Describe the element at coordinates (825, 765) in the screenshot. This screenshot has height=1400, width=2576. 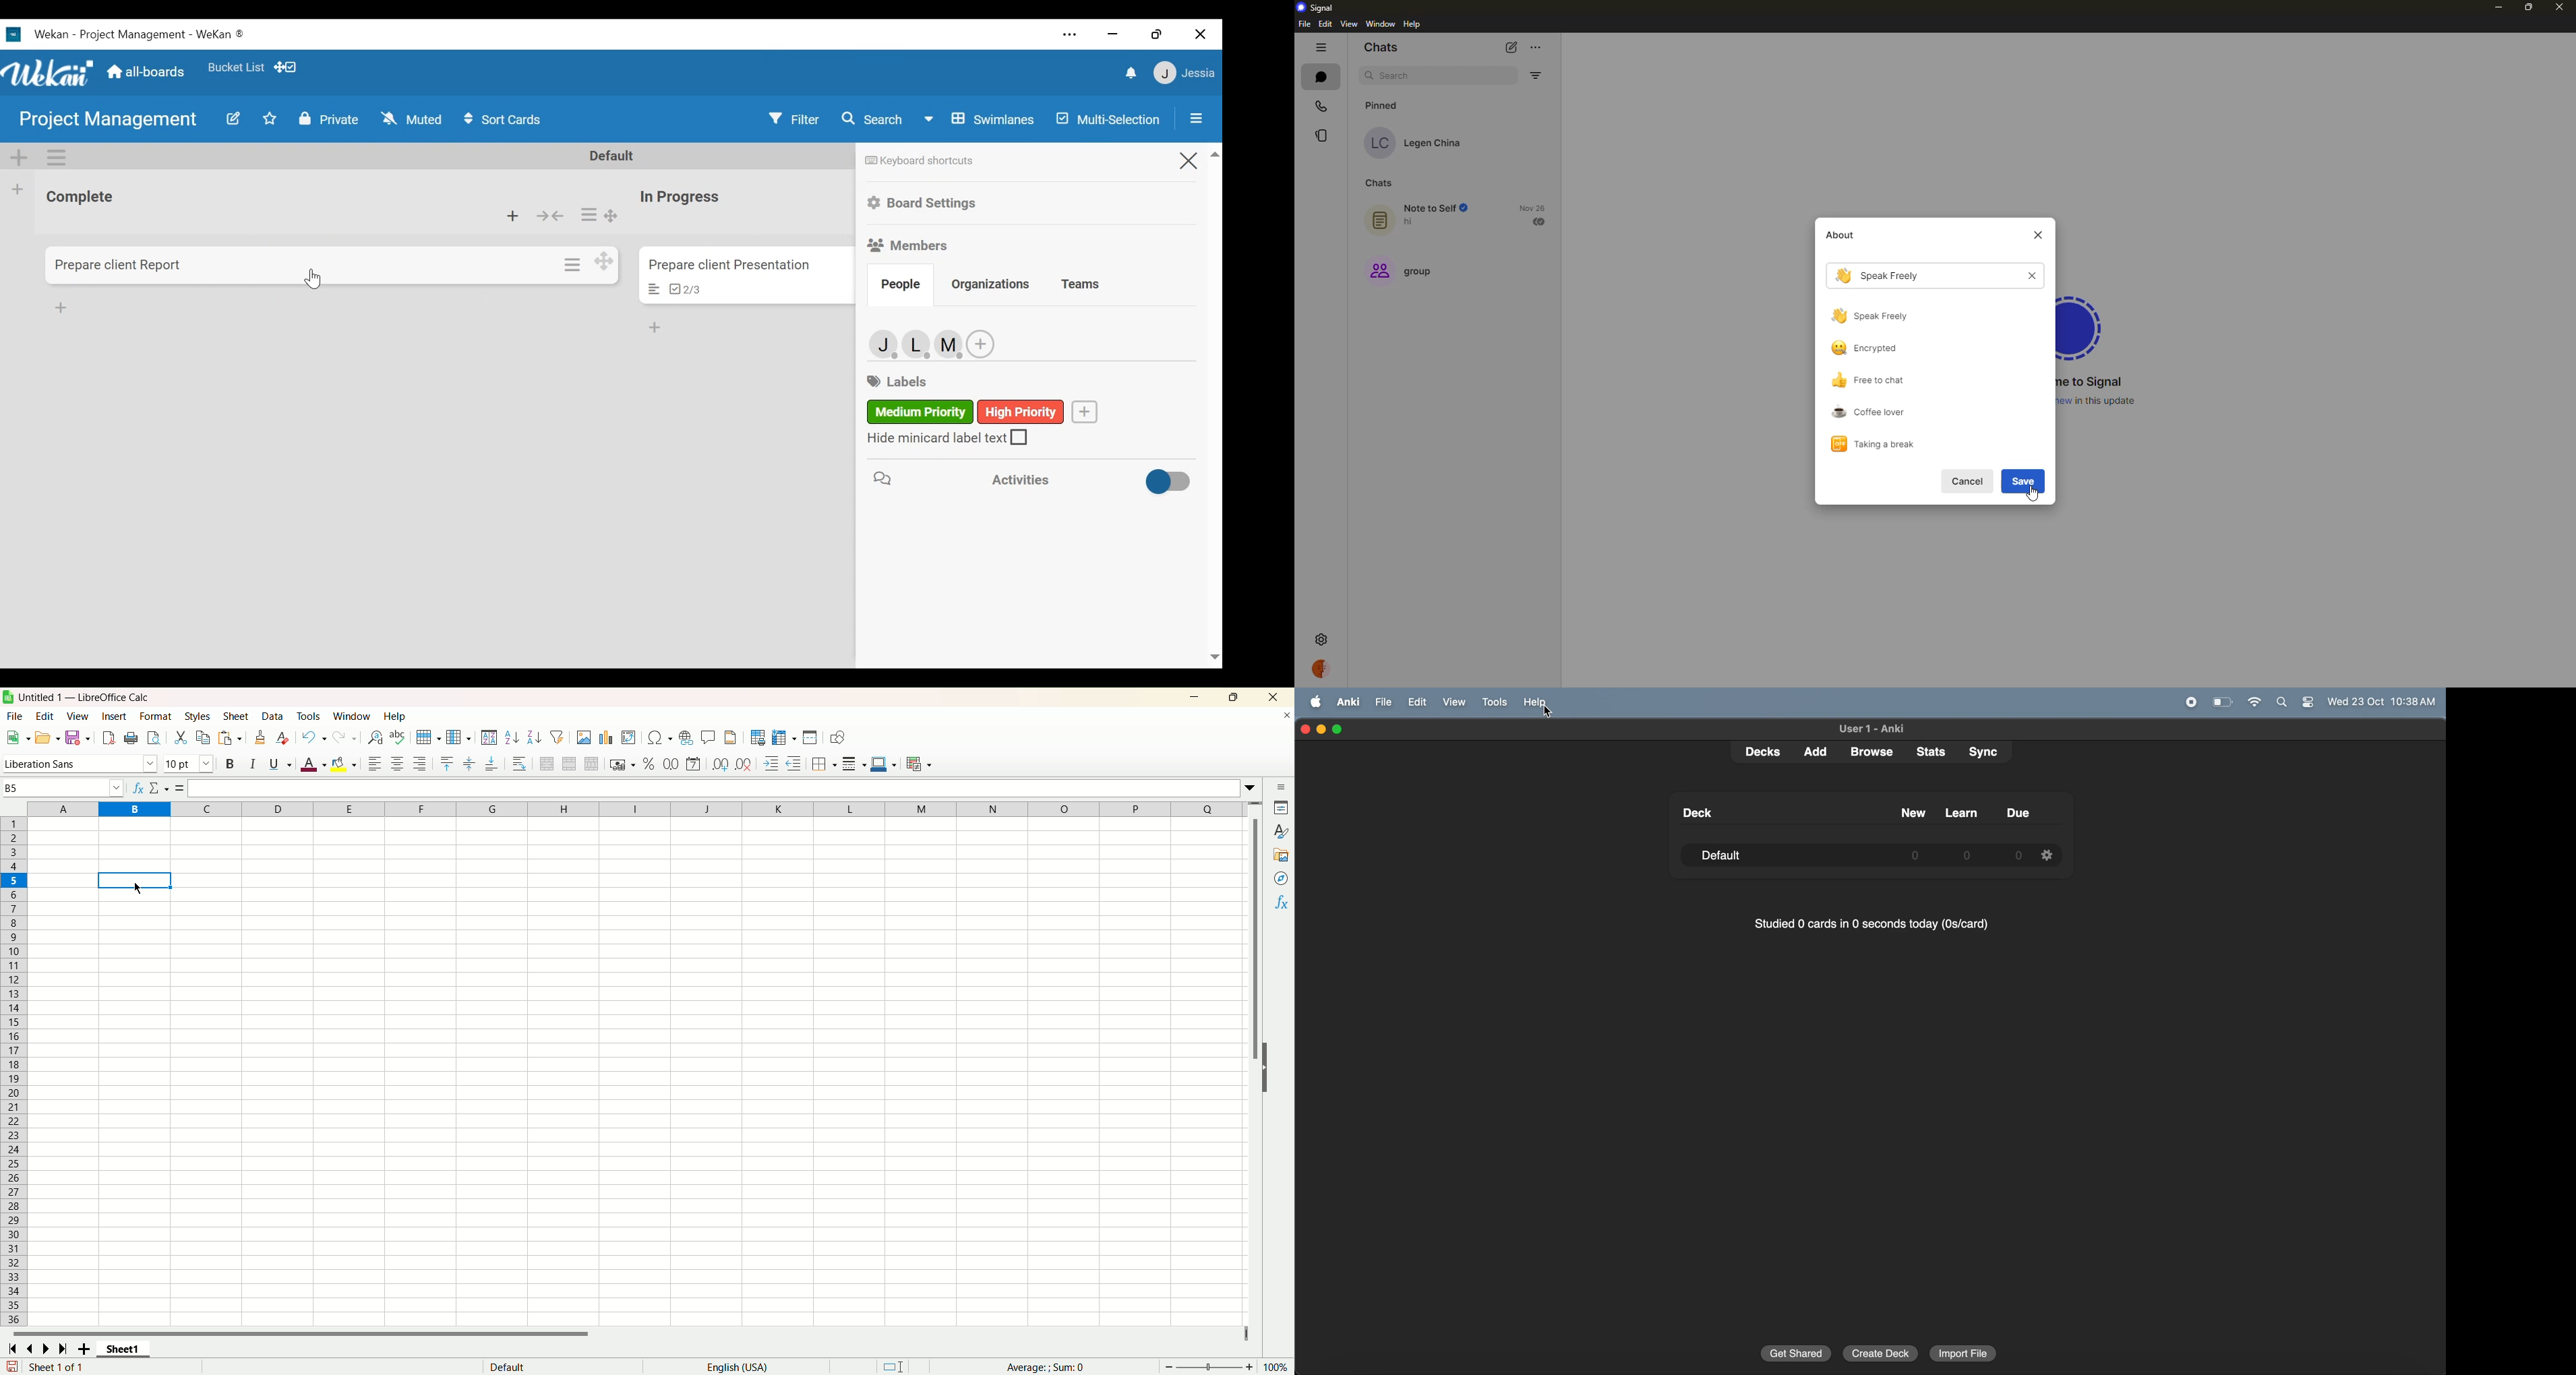
I see `border` at that location.